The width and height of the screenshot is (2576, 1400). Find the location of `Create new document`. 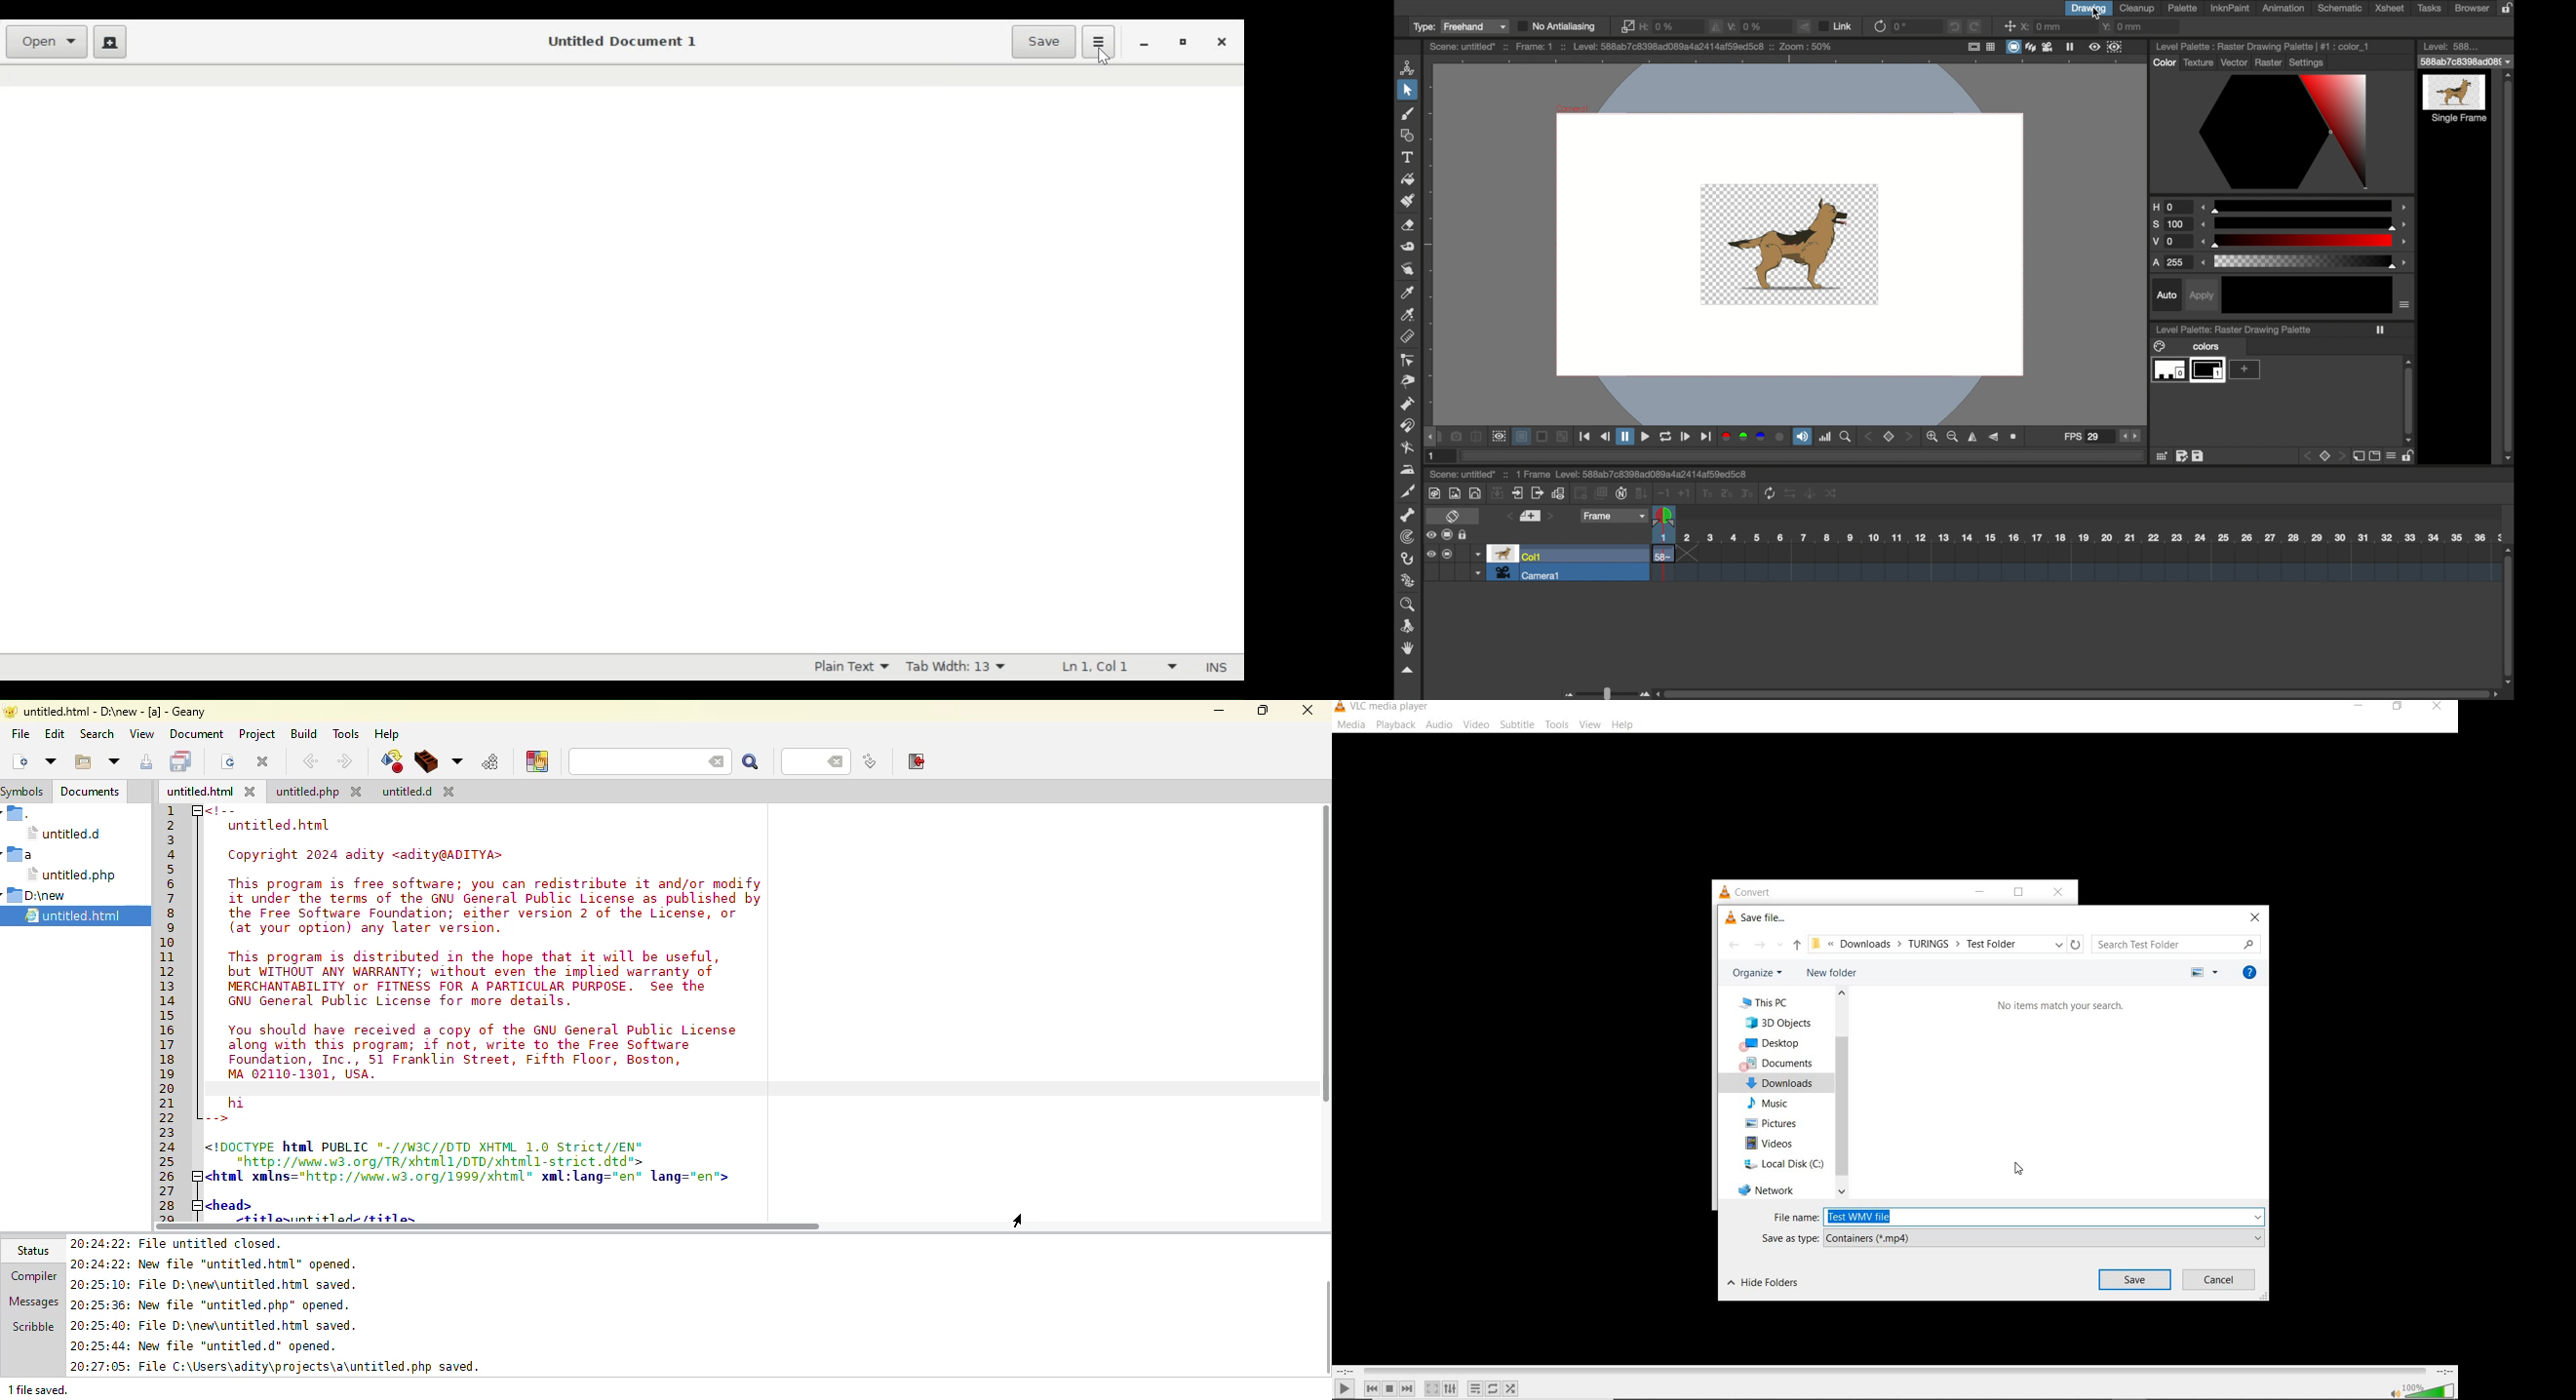

Create new document is located at coordinates (111, 41).